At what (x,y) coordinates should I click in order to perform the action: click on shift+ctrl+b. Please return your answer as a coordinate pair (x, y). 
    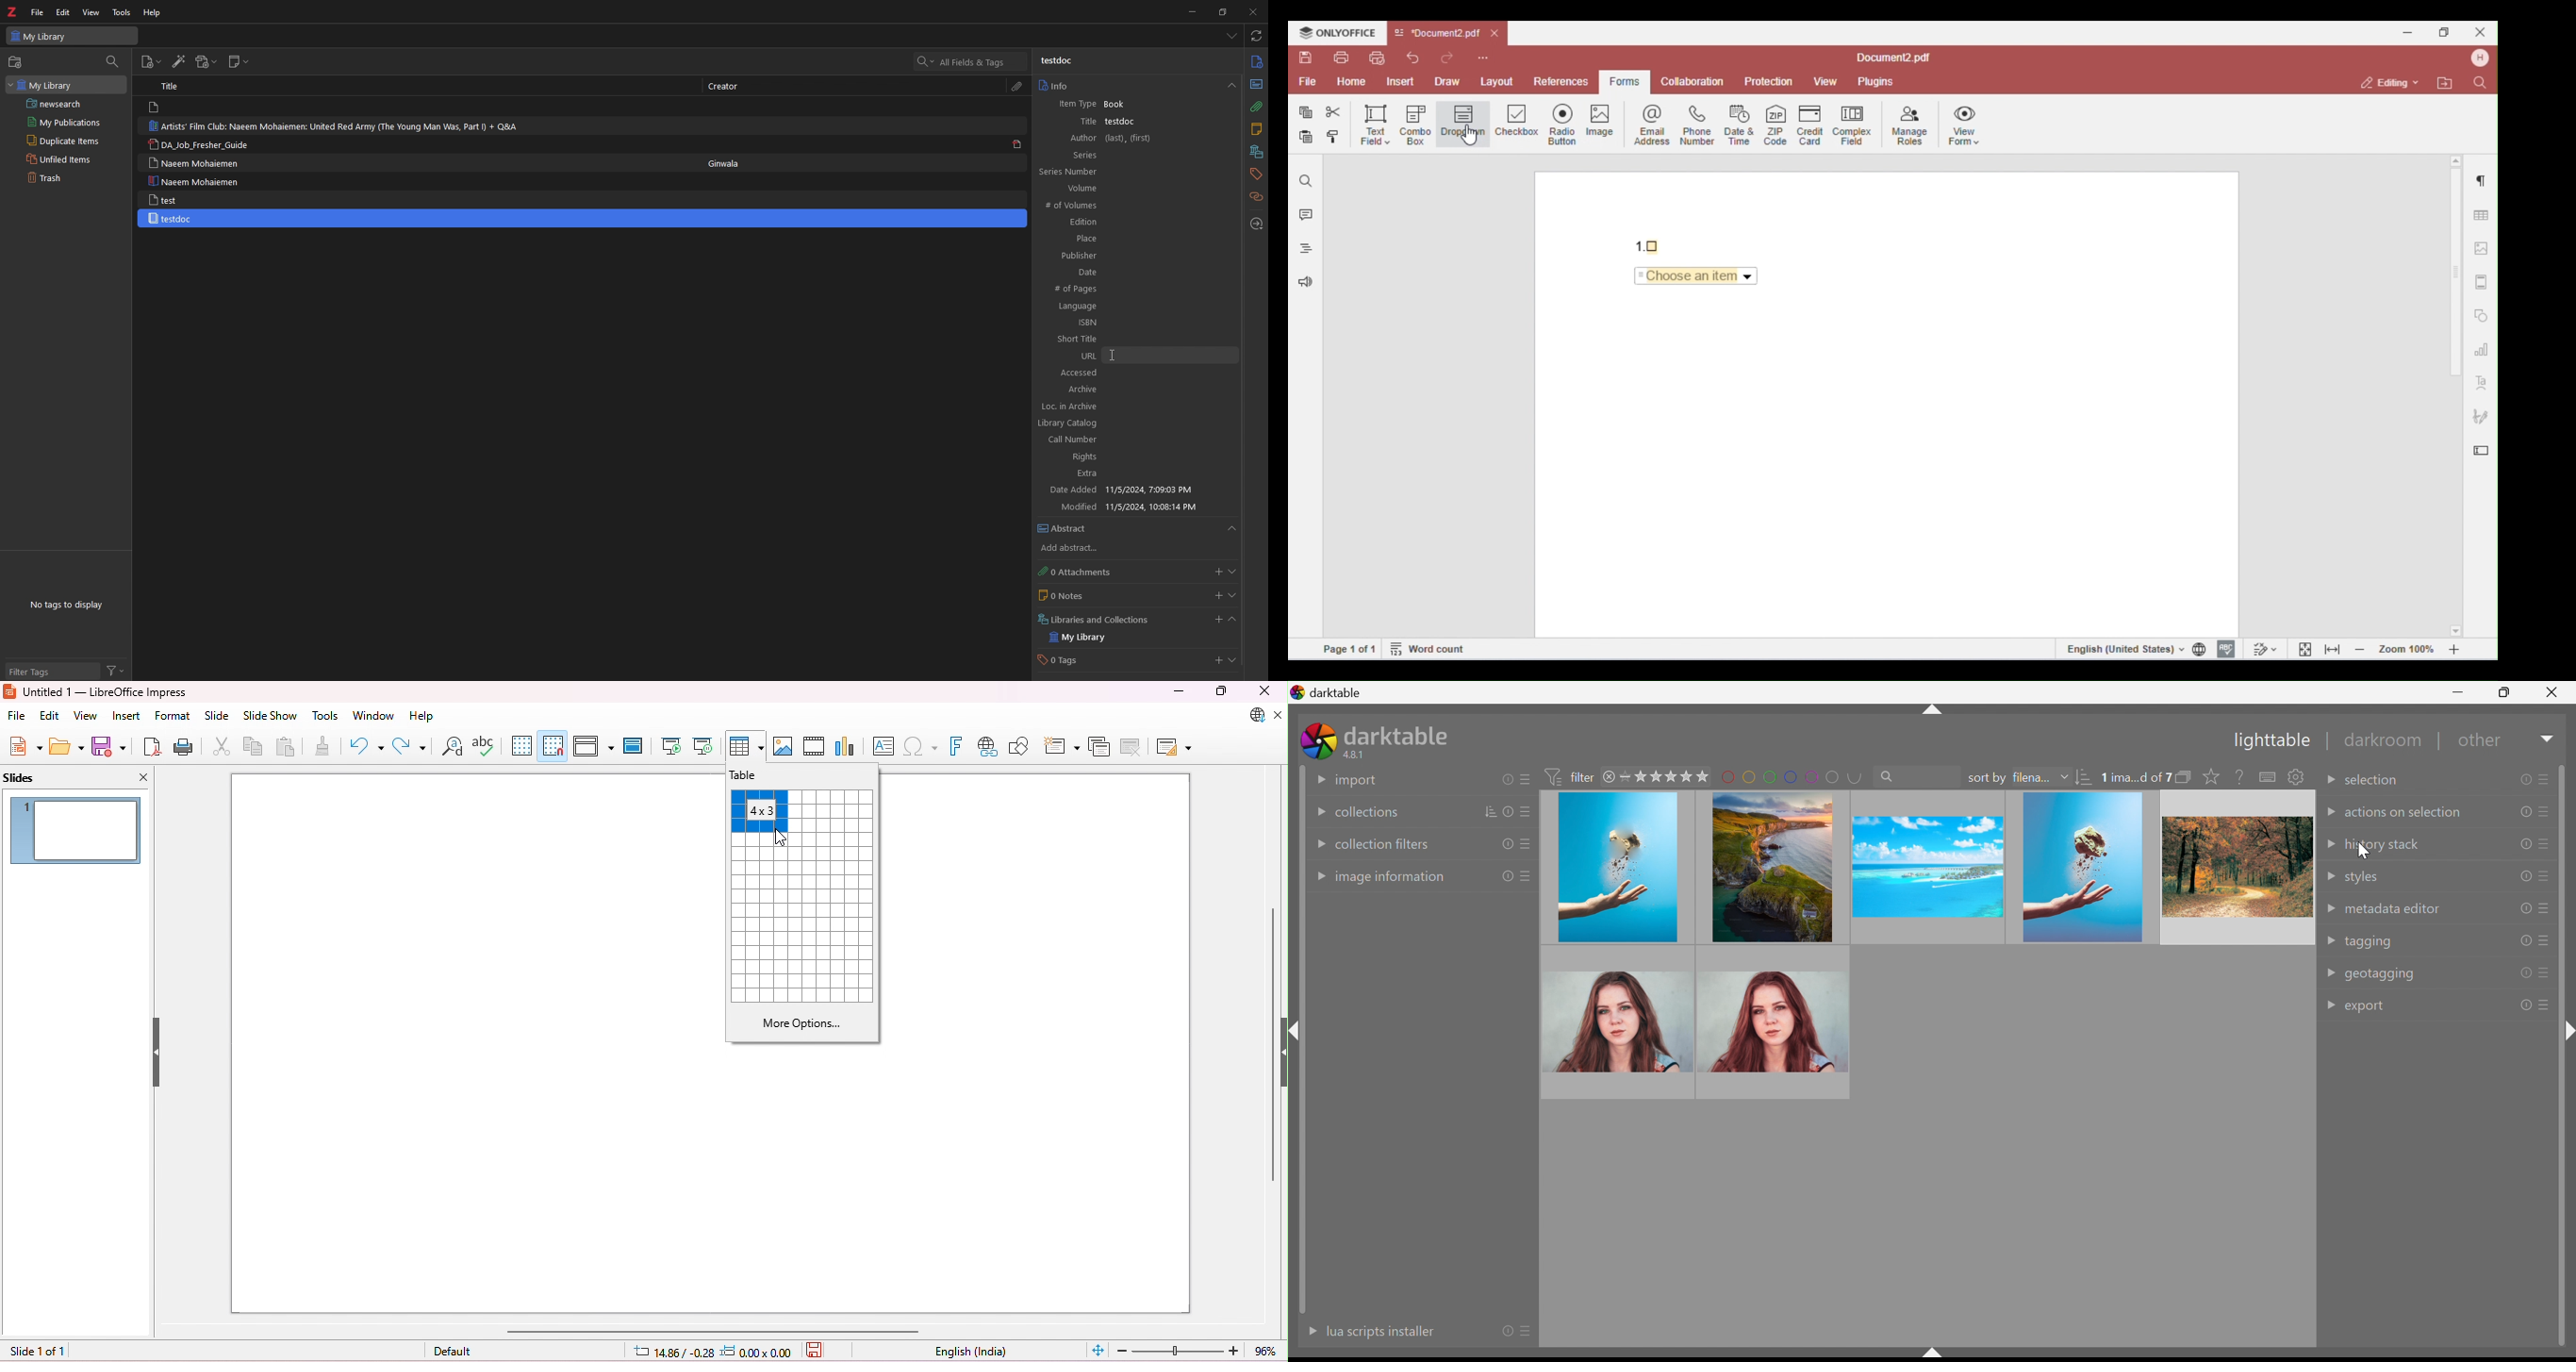
    Looking at the image, I should click on (1933, 1349).